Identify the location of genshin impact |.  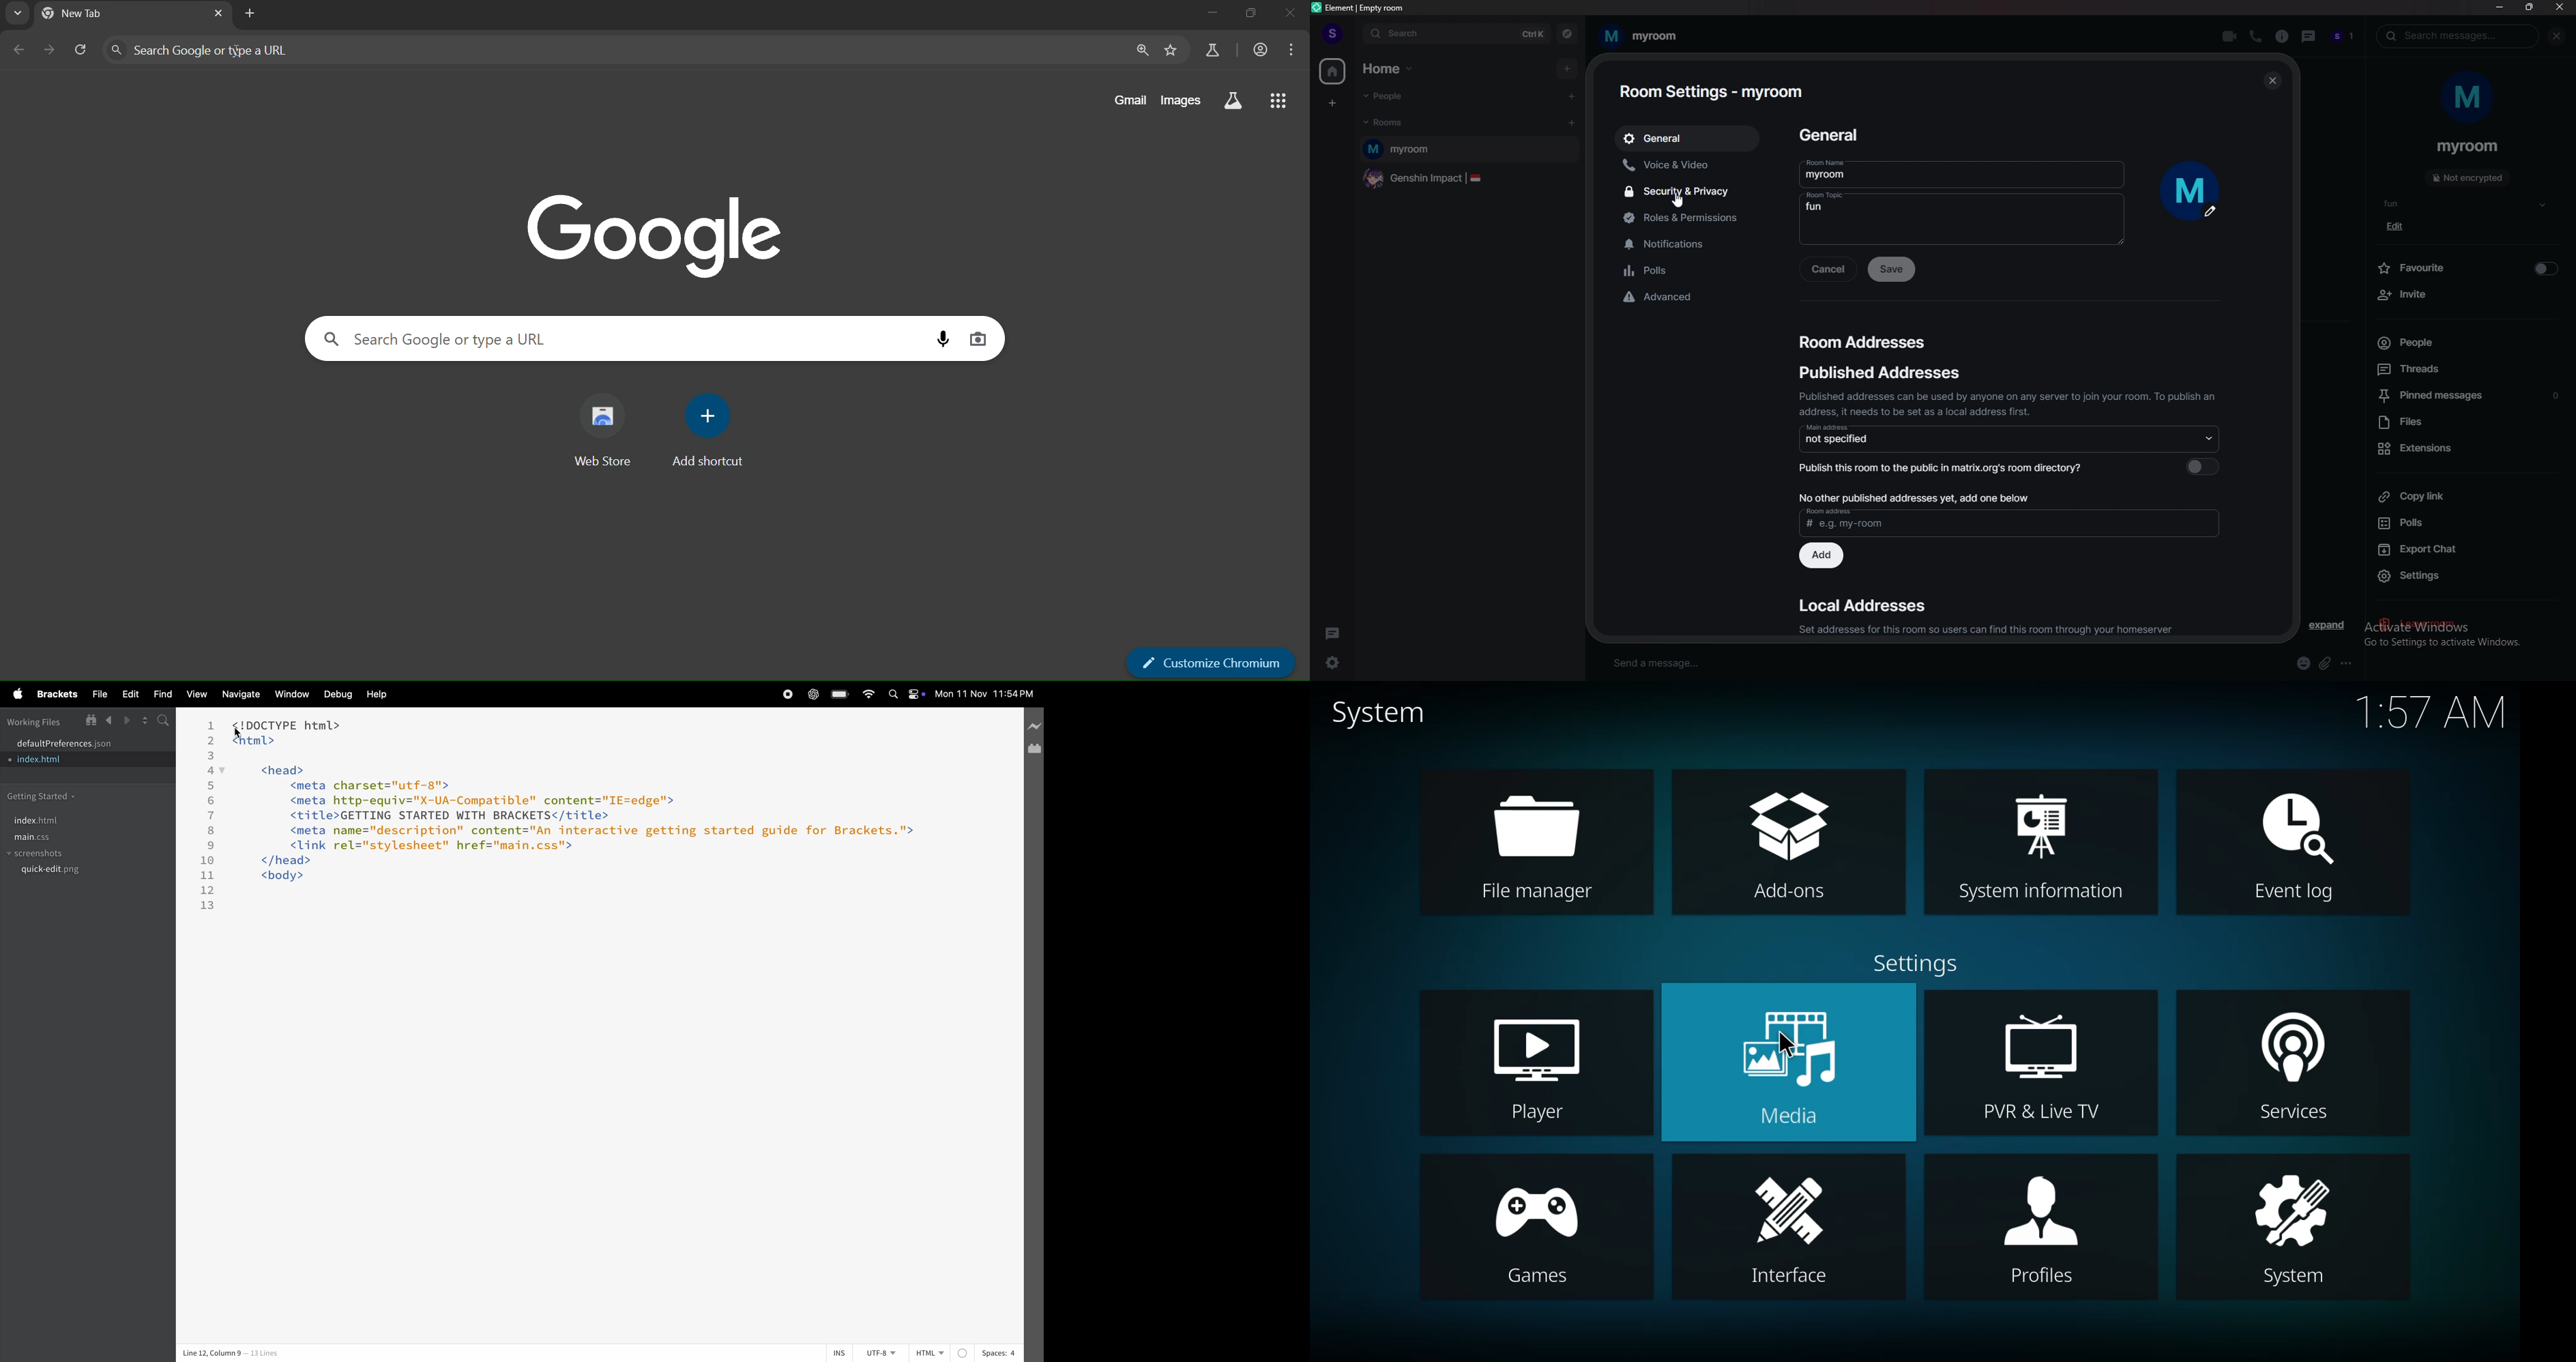
(1468, 180).